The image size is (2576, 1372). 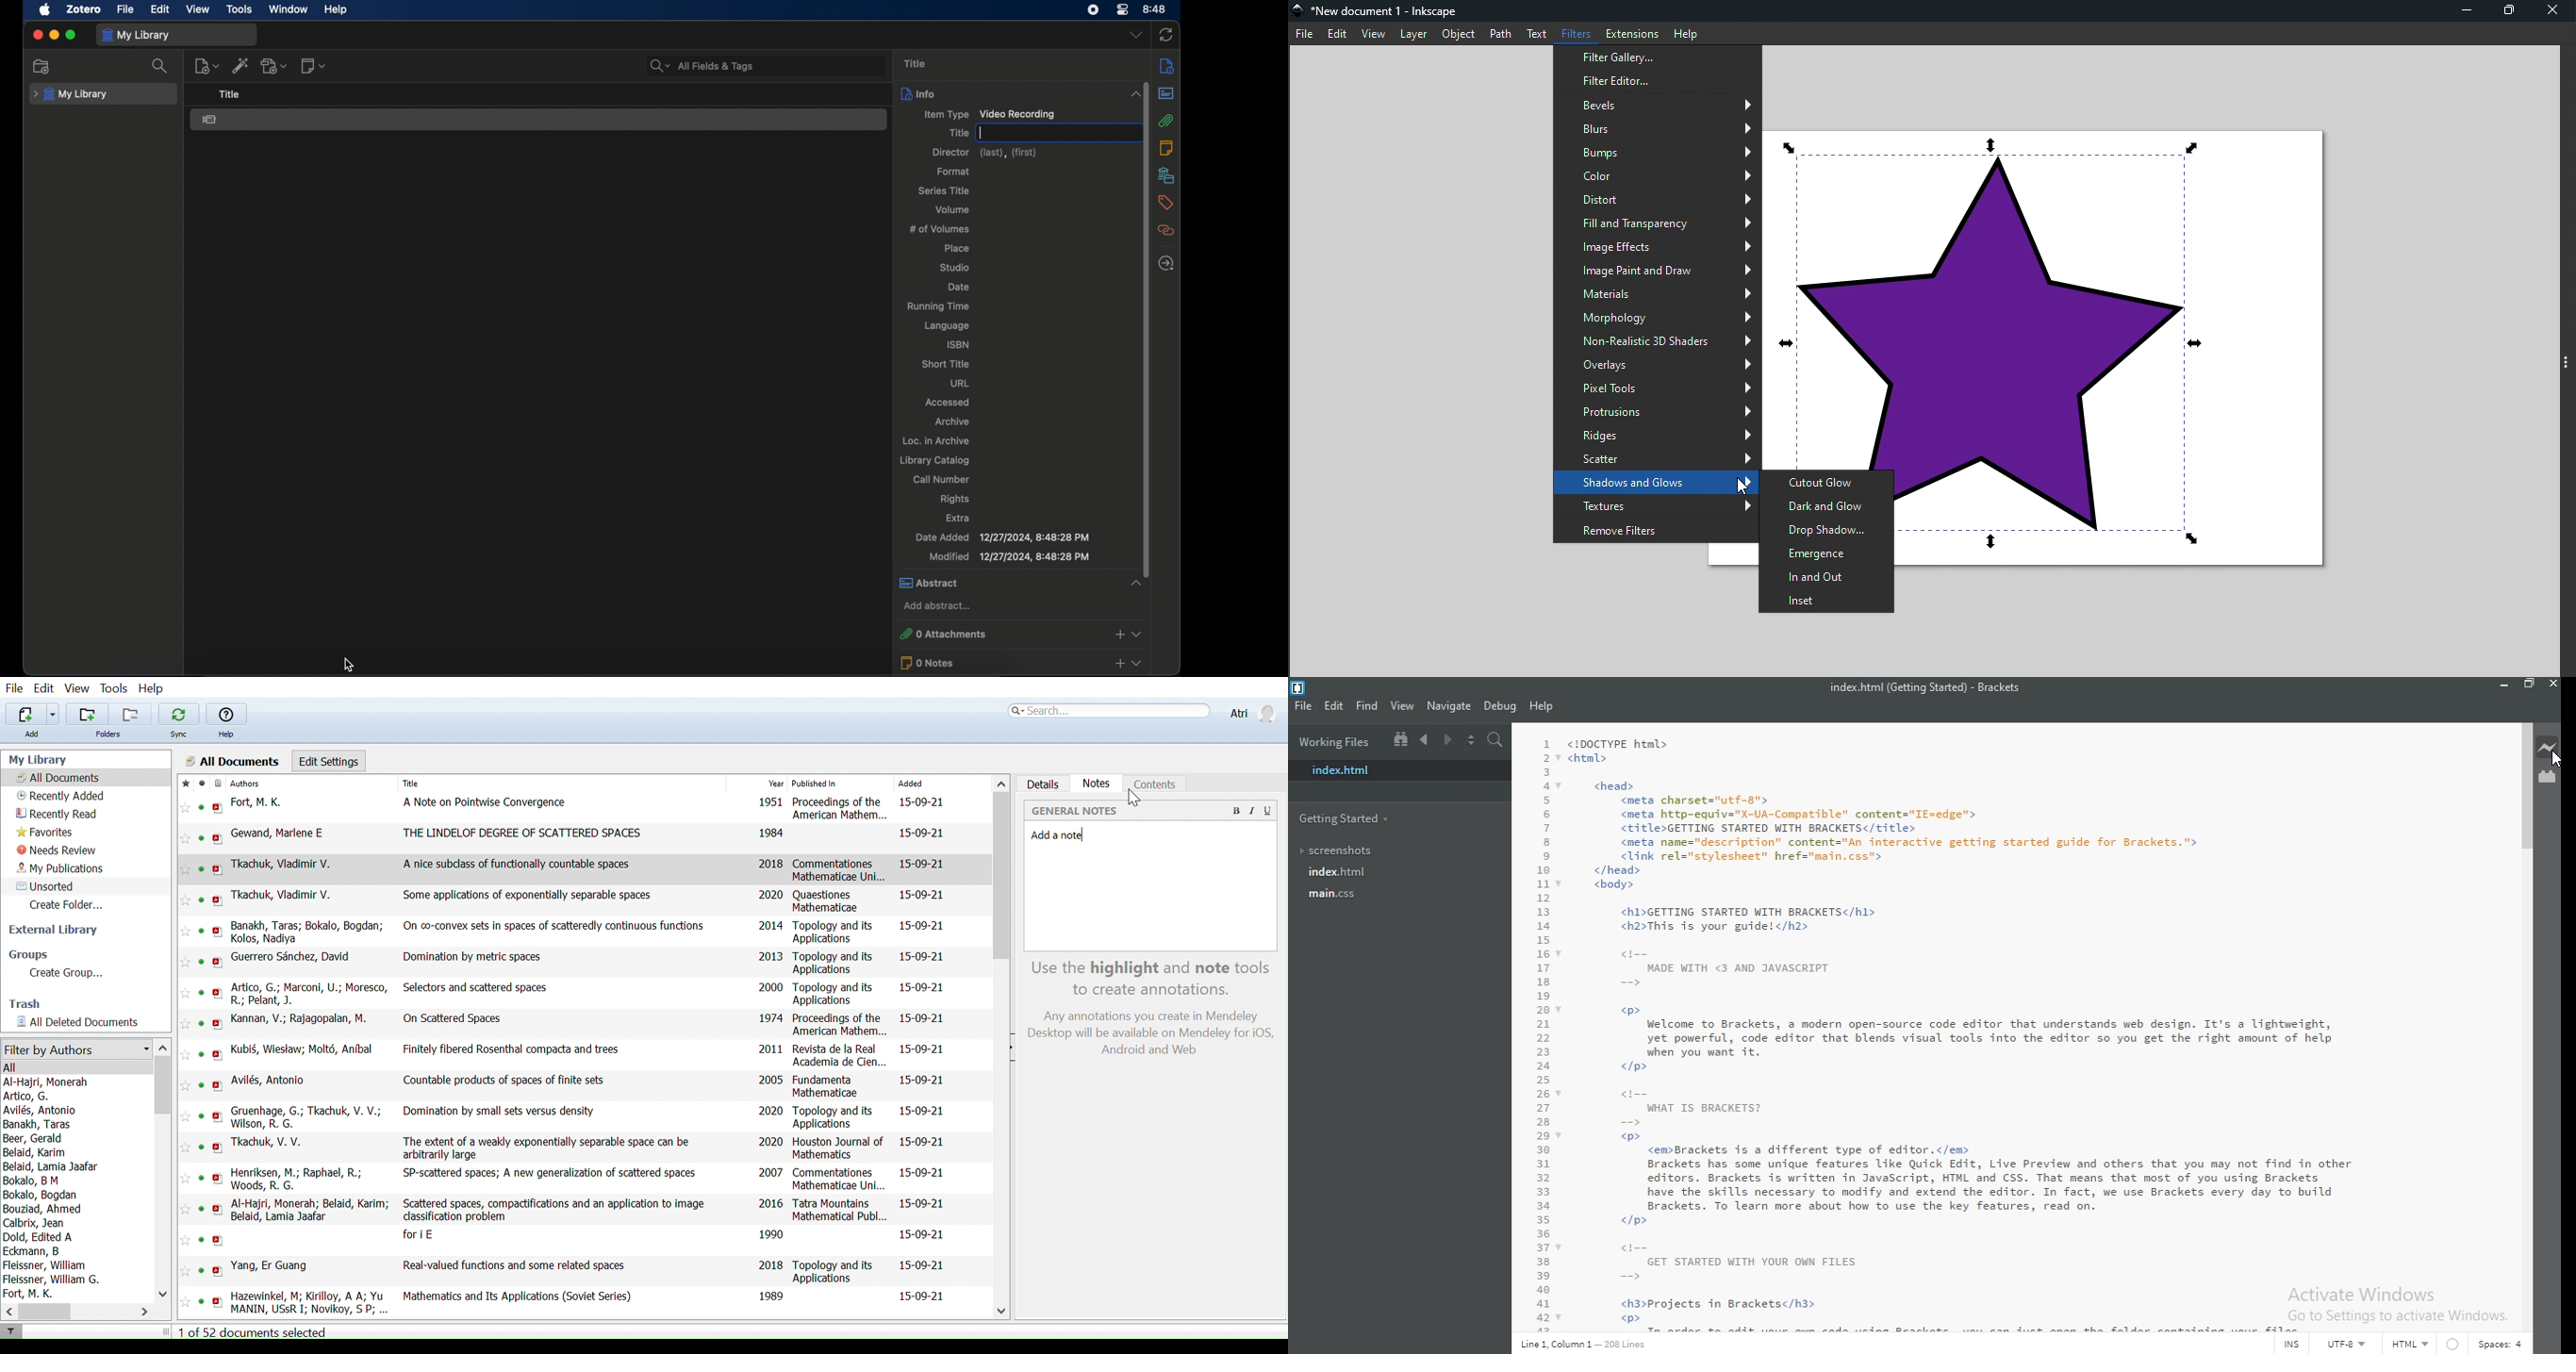 I want to click on Filter editor, so click(x=1655, y=81).